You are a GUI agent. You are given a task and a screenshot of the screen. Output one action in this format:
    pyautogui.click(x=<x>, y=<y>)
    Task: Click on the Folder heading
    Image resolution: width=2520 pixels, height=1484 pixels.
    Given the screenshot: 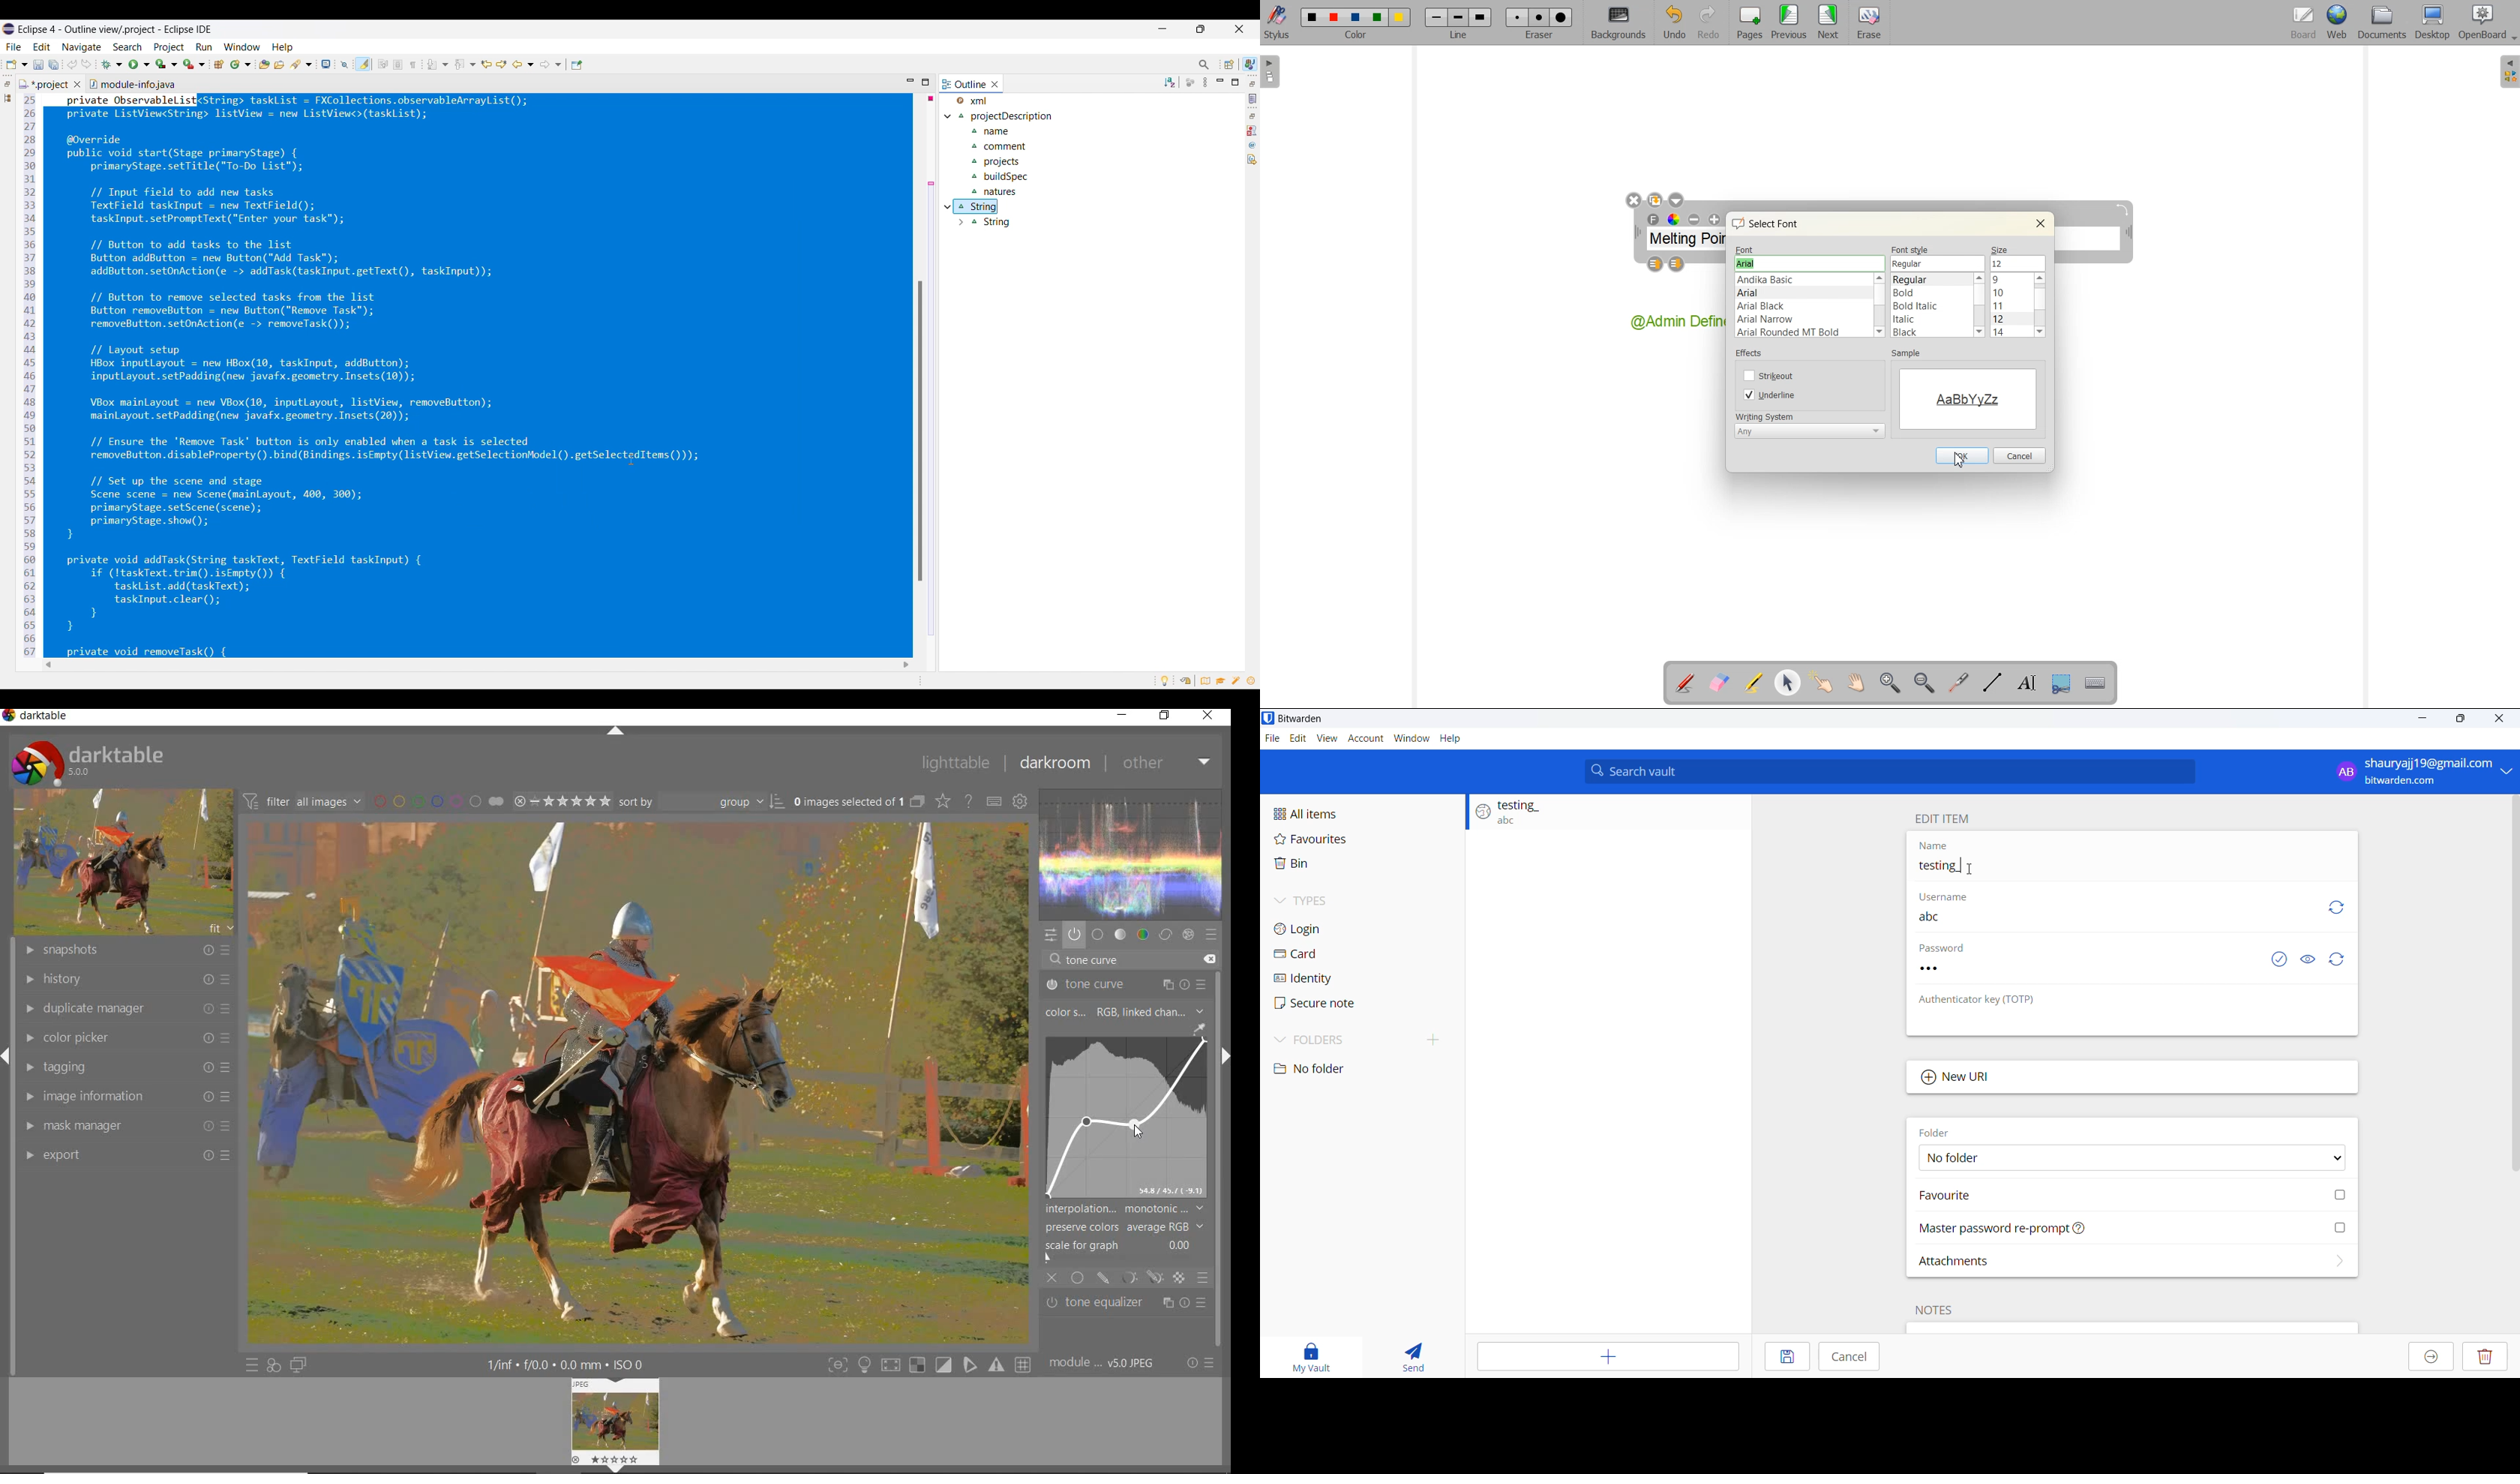 What is the action you would take?
    pyautogui.click(x=1950, y=1132)
    